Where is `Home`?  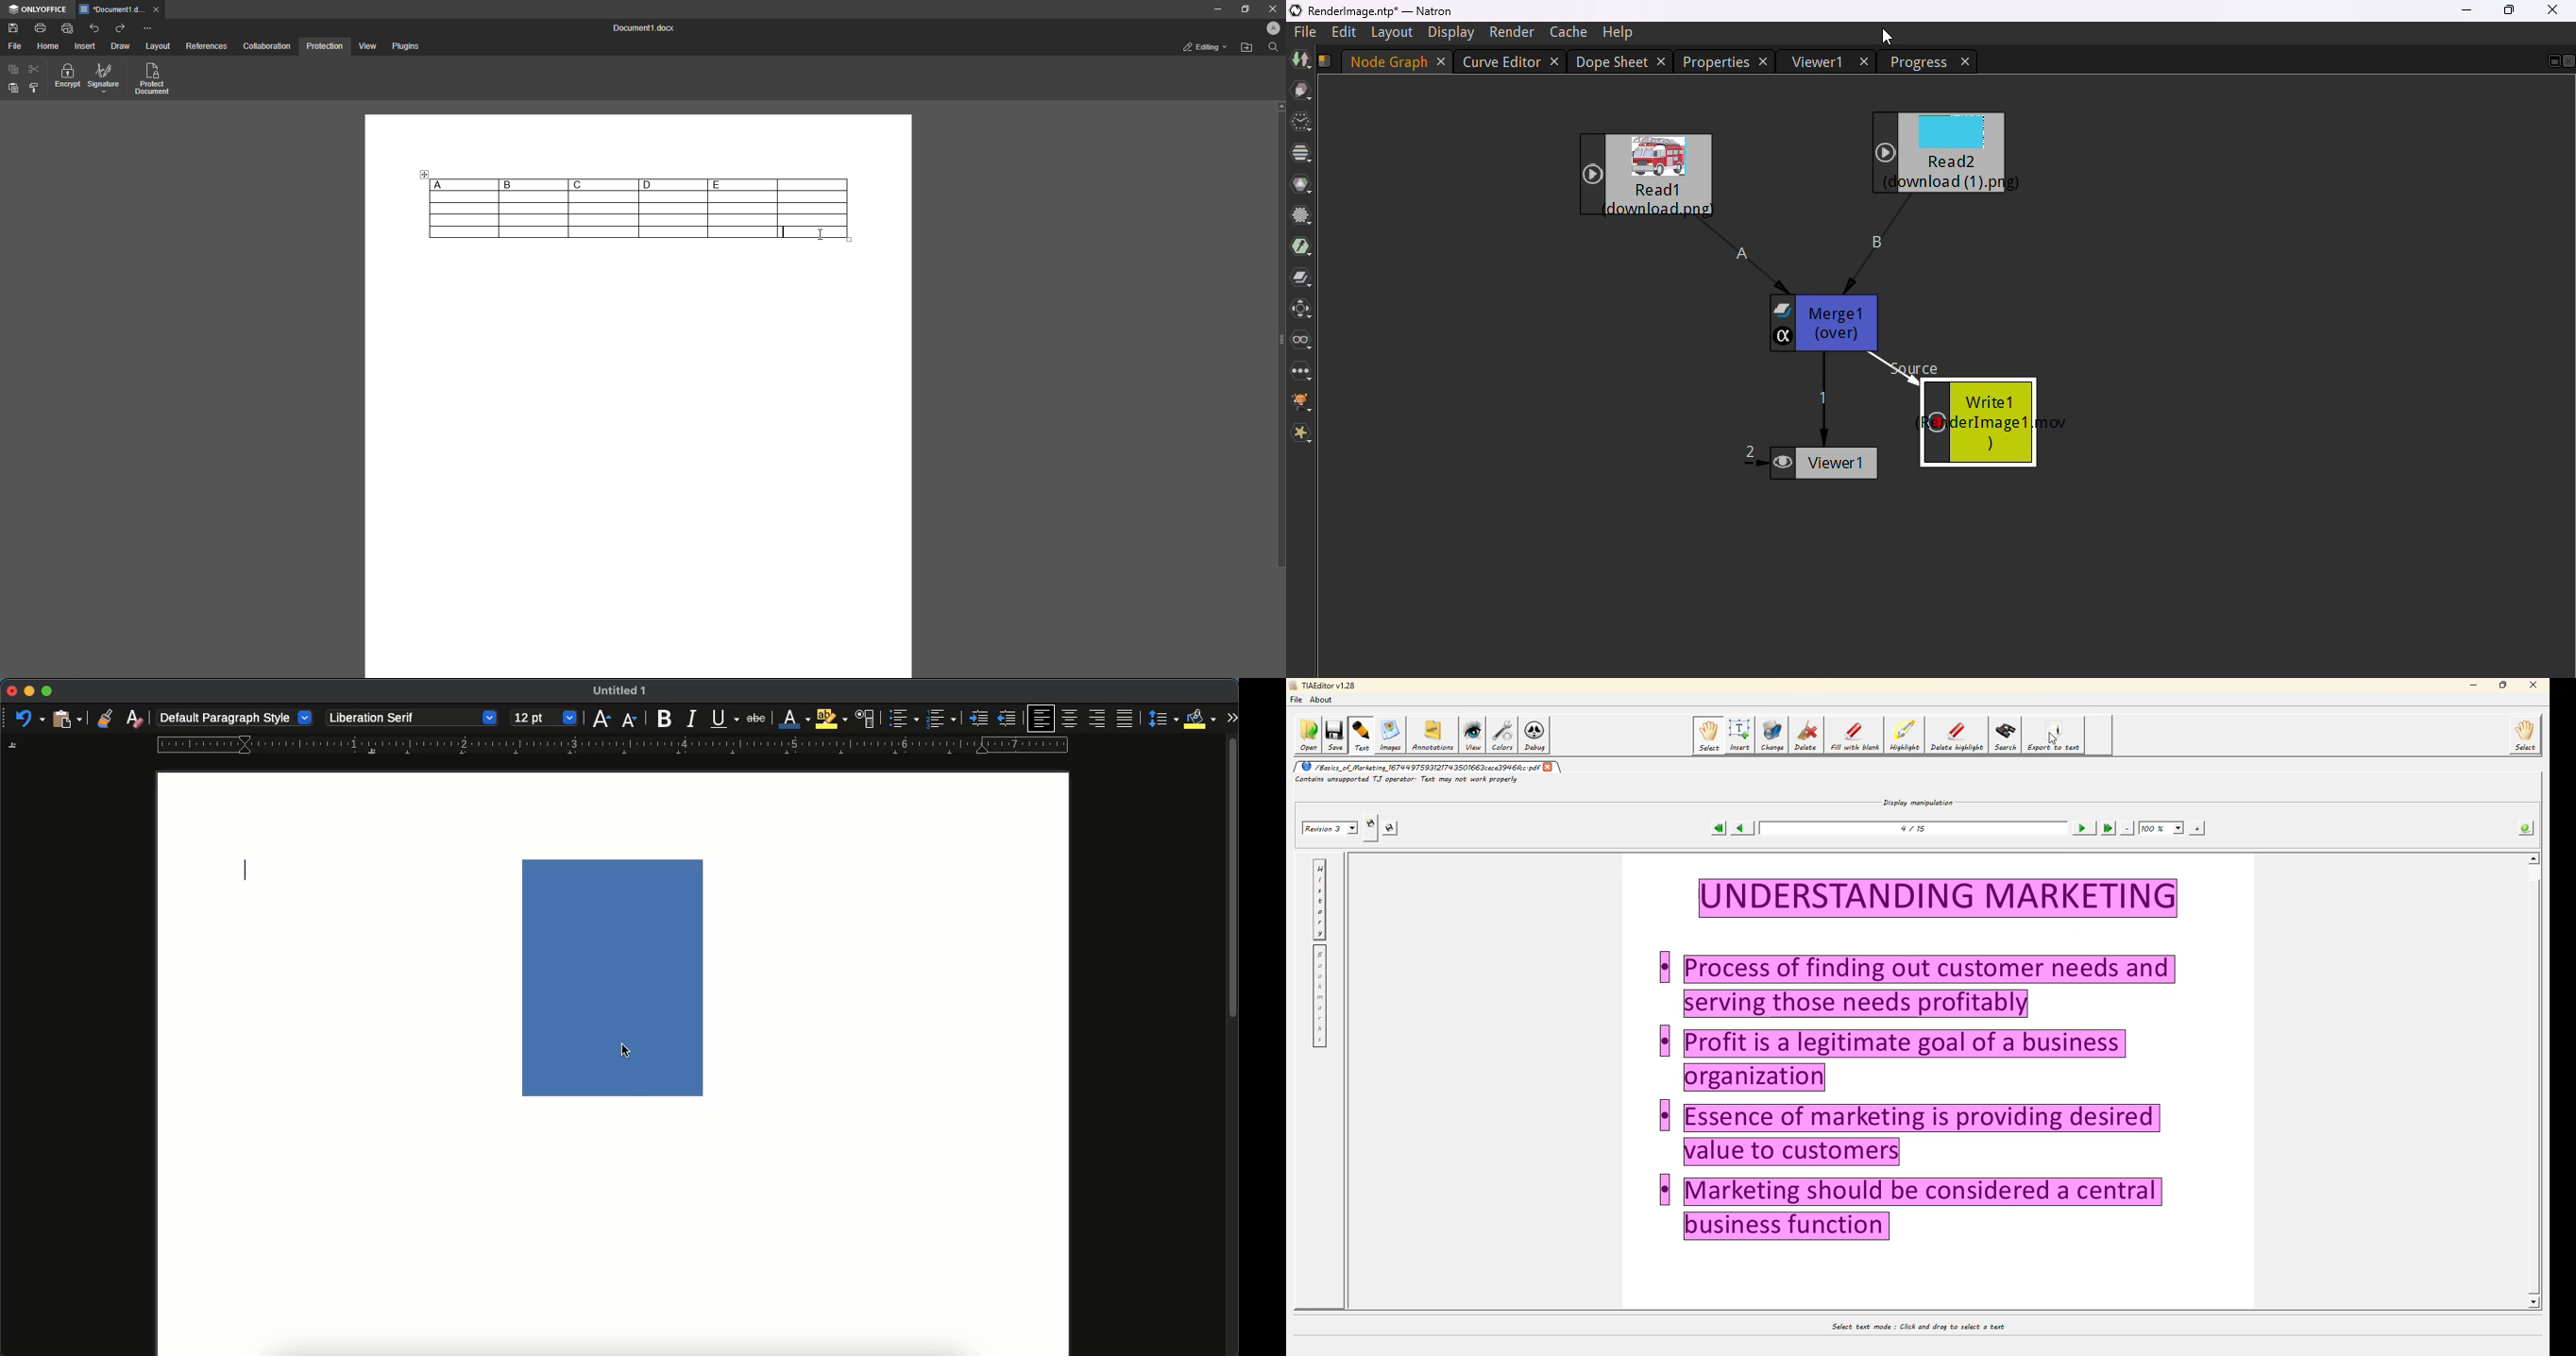 Home is located at coordinates (49, 46).